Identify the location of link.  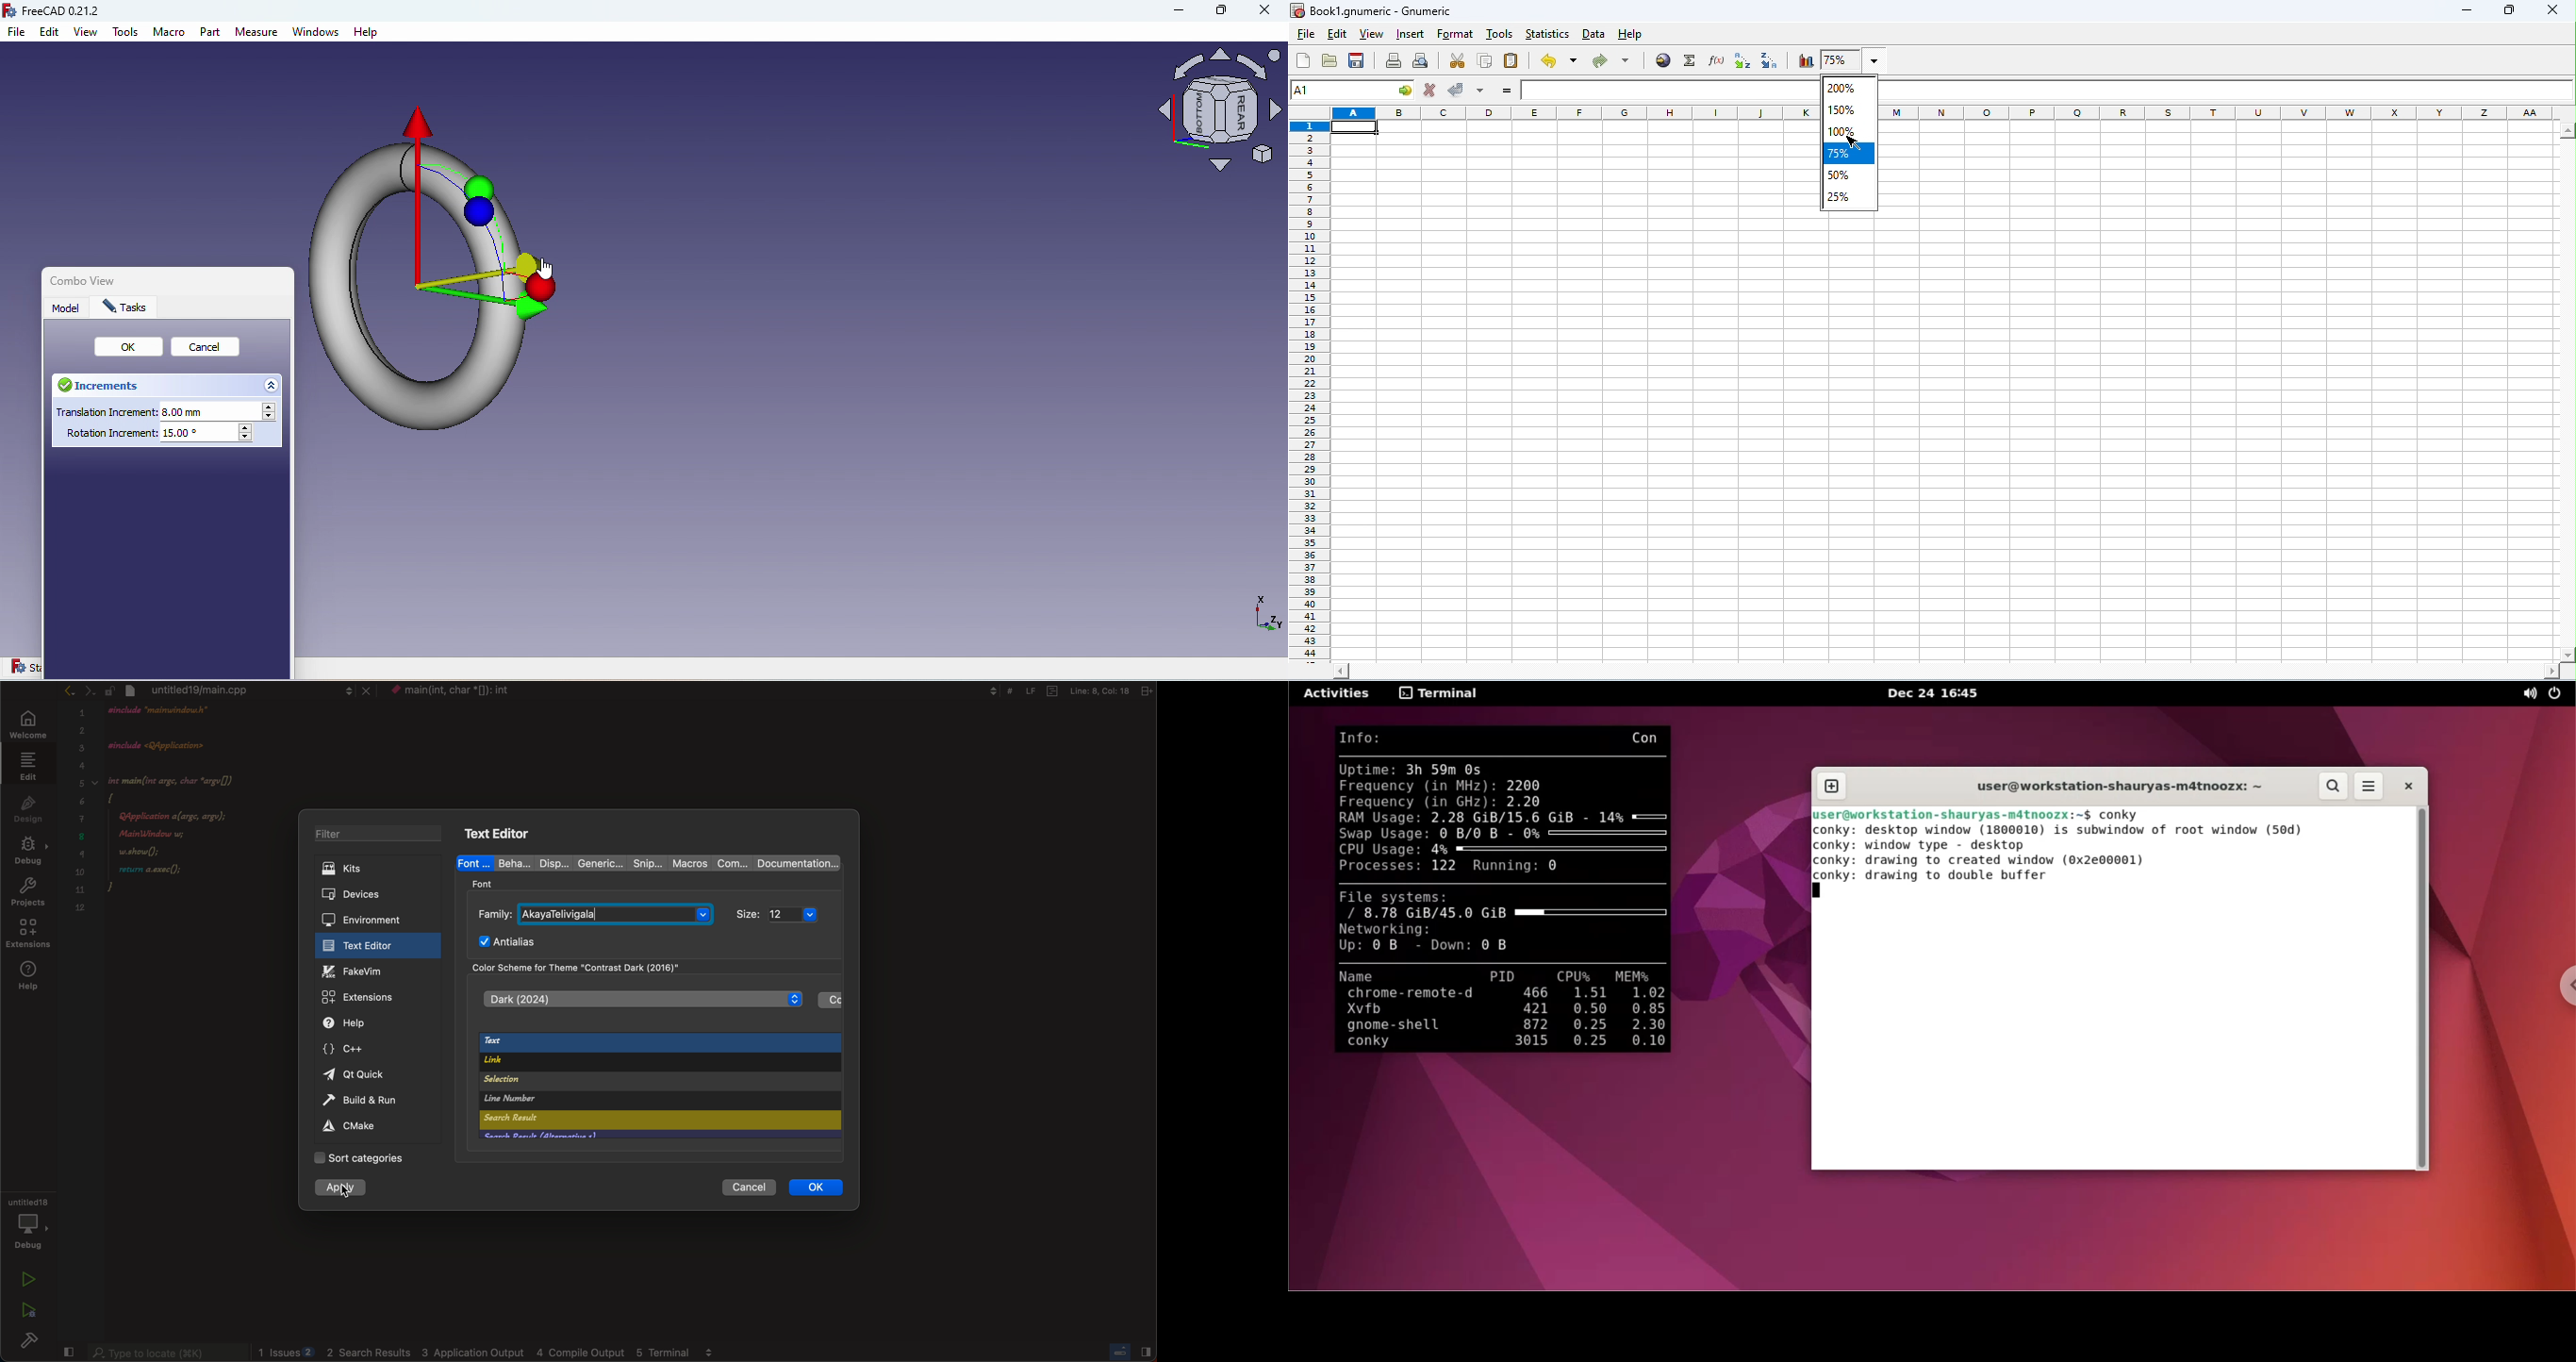
(648, 1063).